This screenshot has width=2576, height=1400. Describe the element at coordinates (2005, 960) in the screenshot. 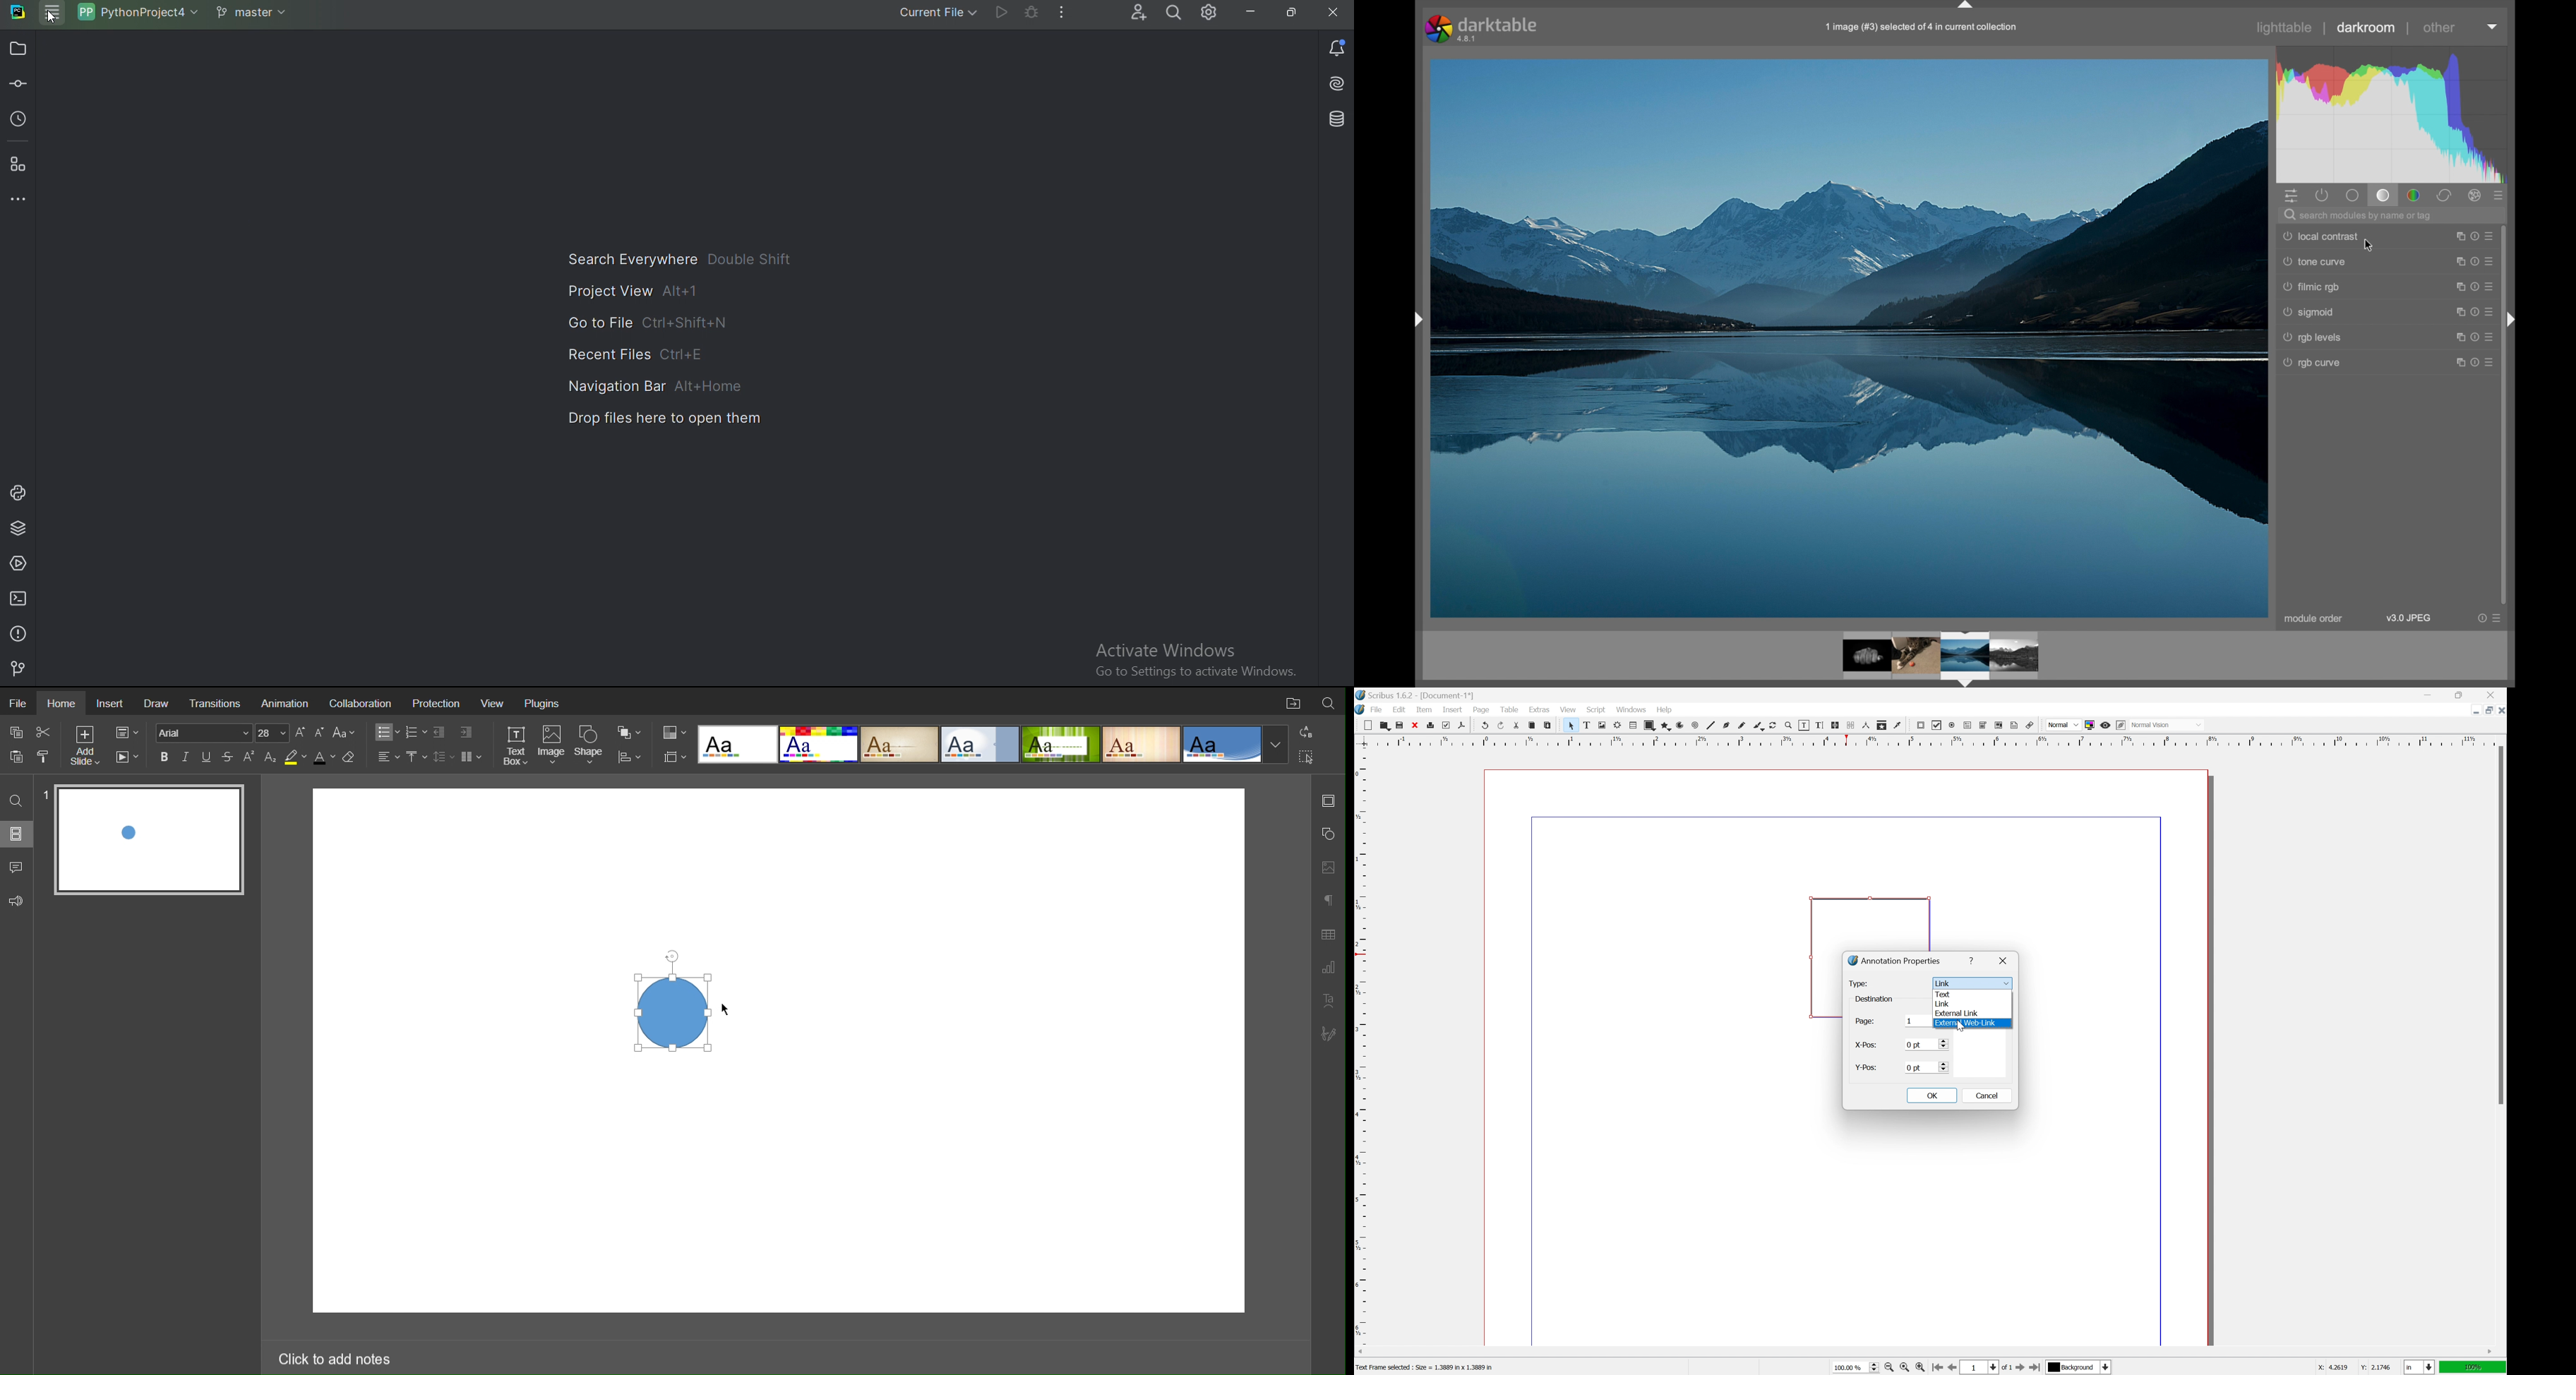

I see `close` at that location.